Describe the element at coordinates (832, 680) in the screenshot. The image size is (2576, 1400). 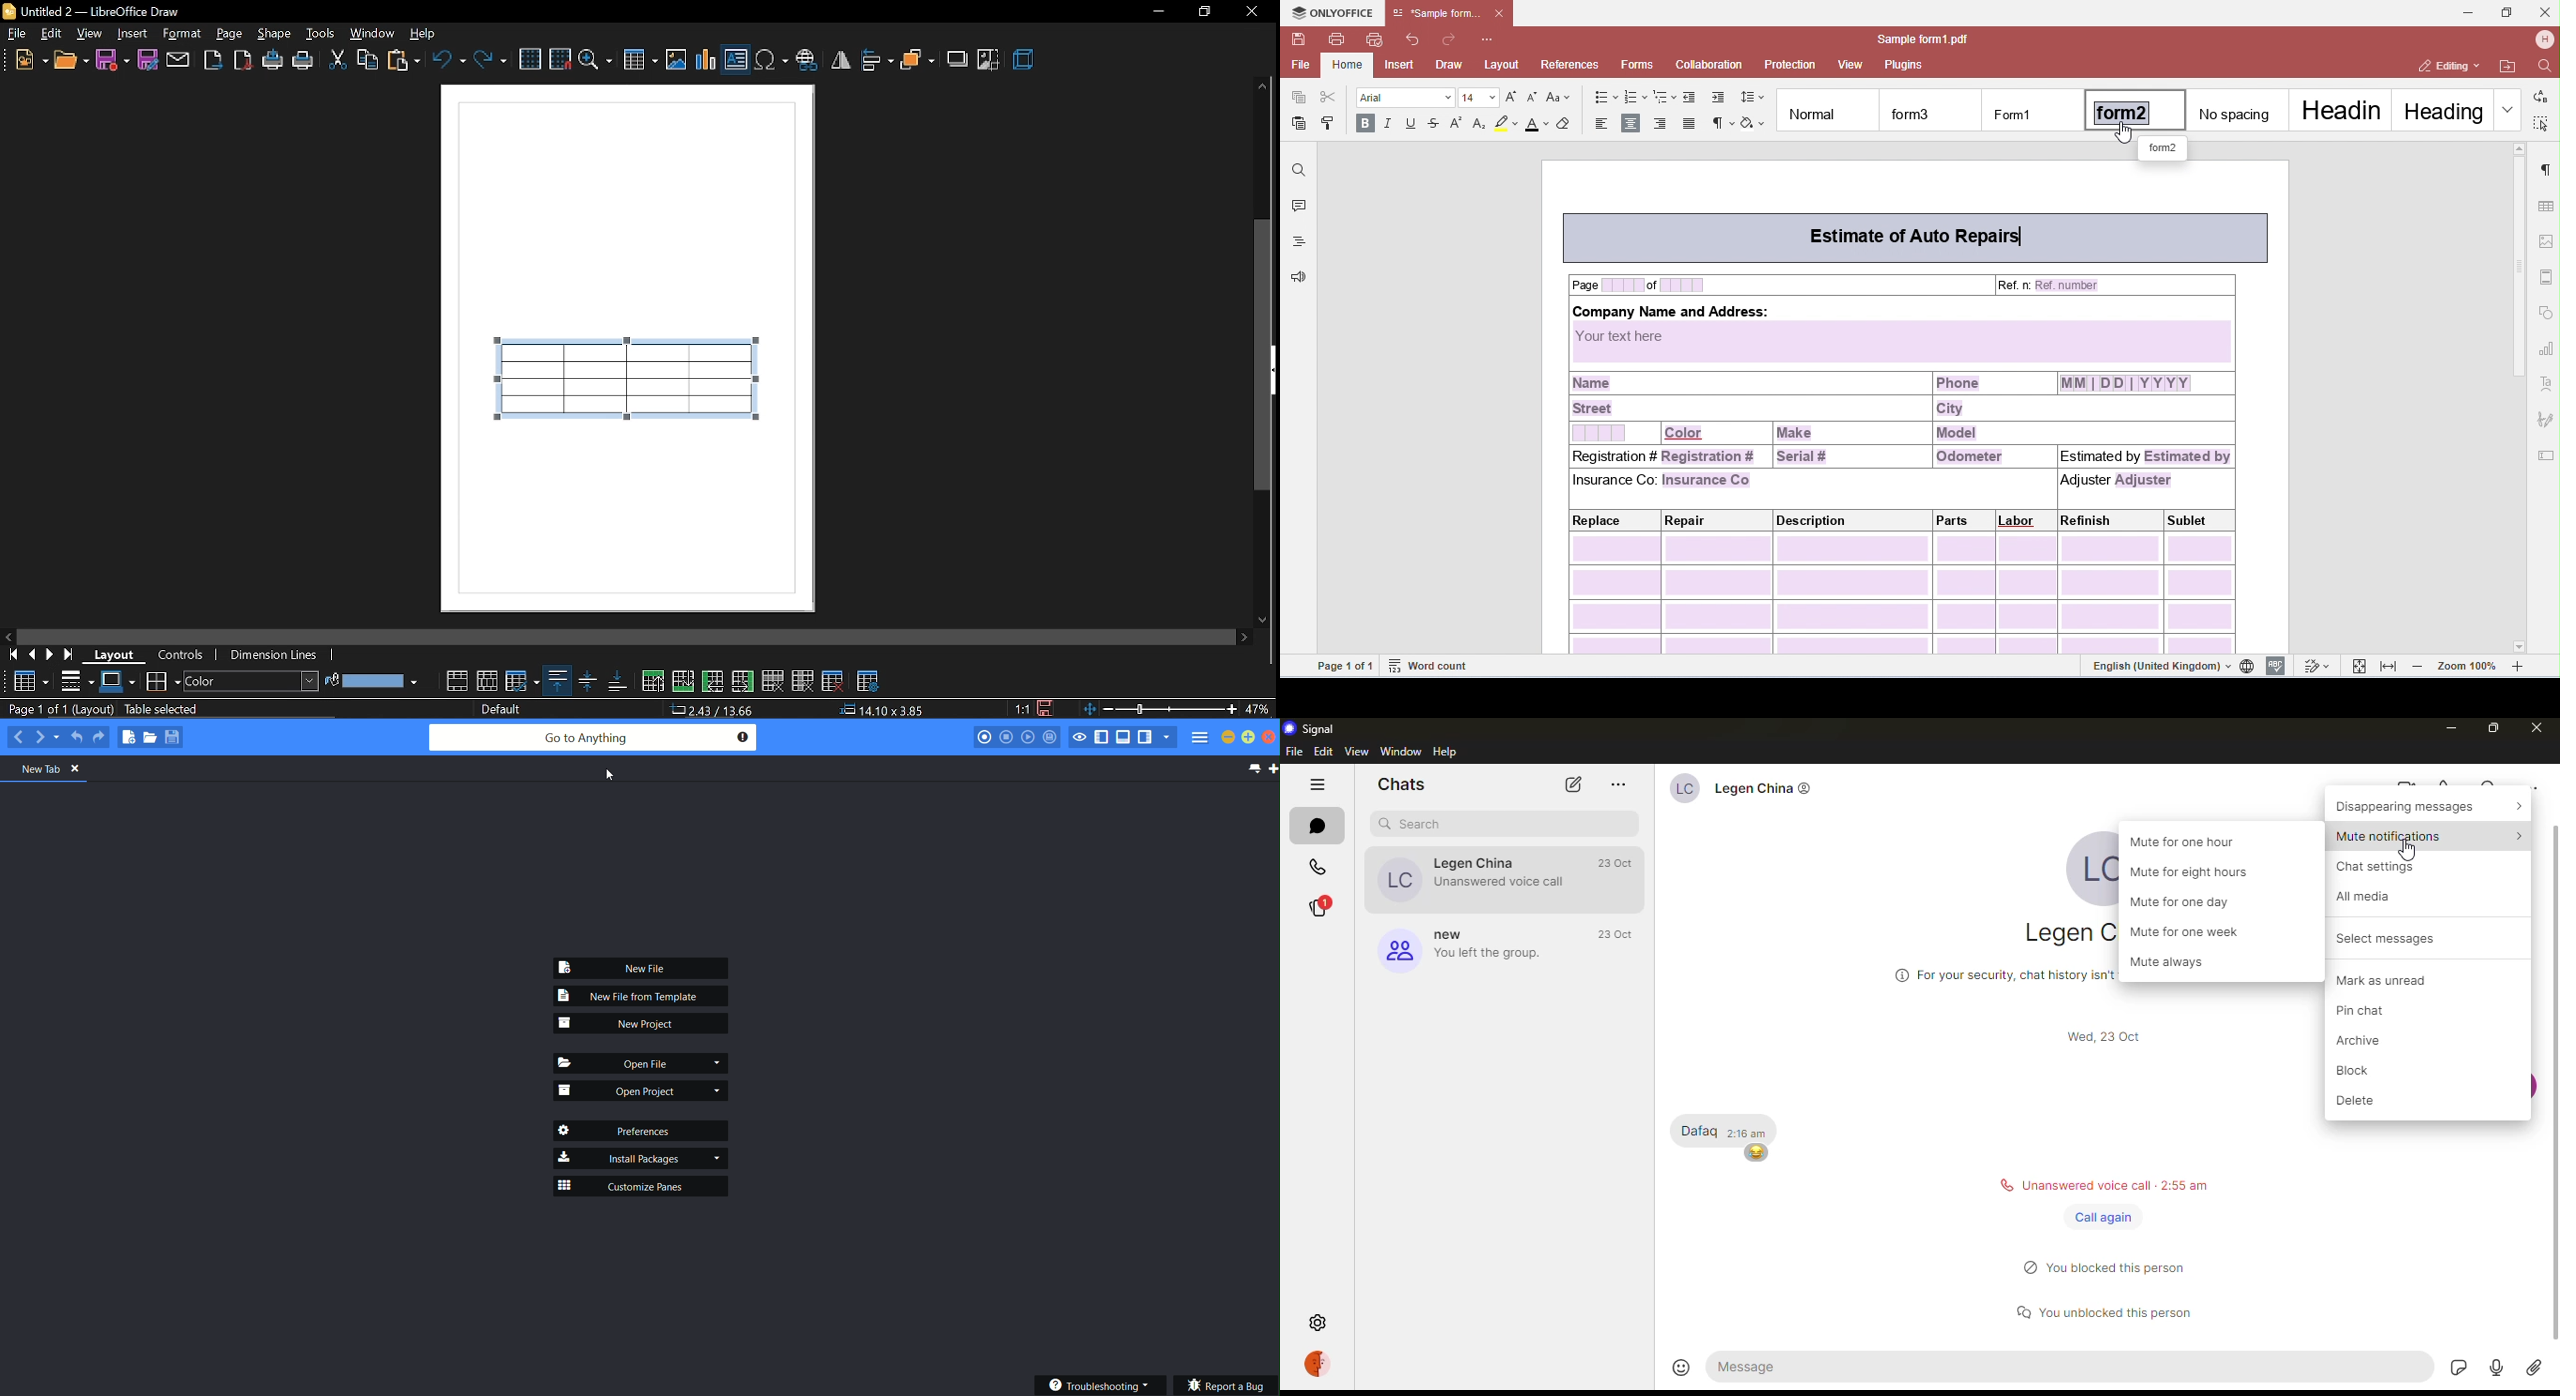
I see `delete table` at that location.